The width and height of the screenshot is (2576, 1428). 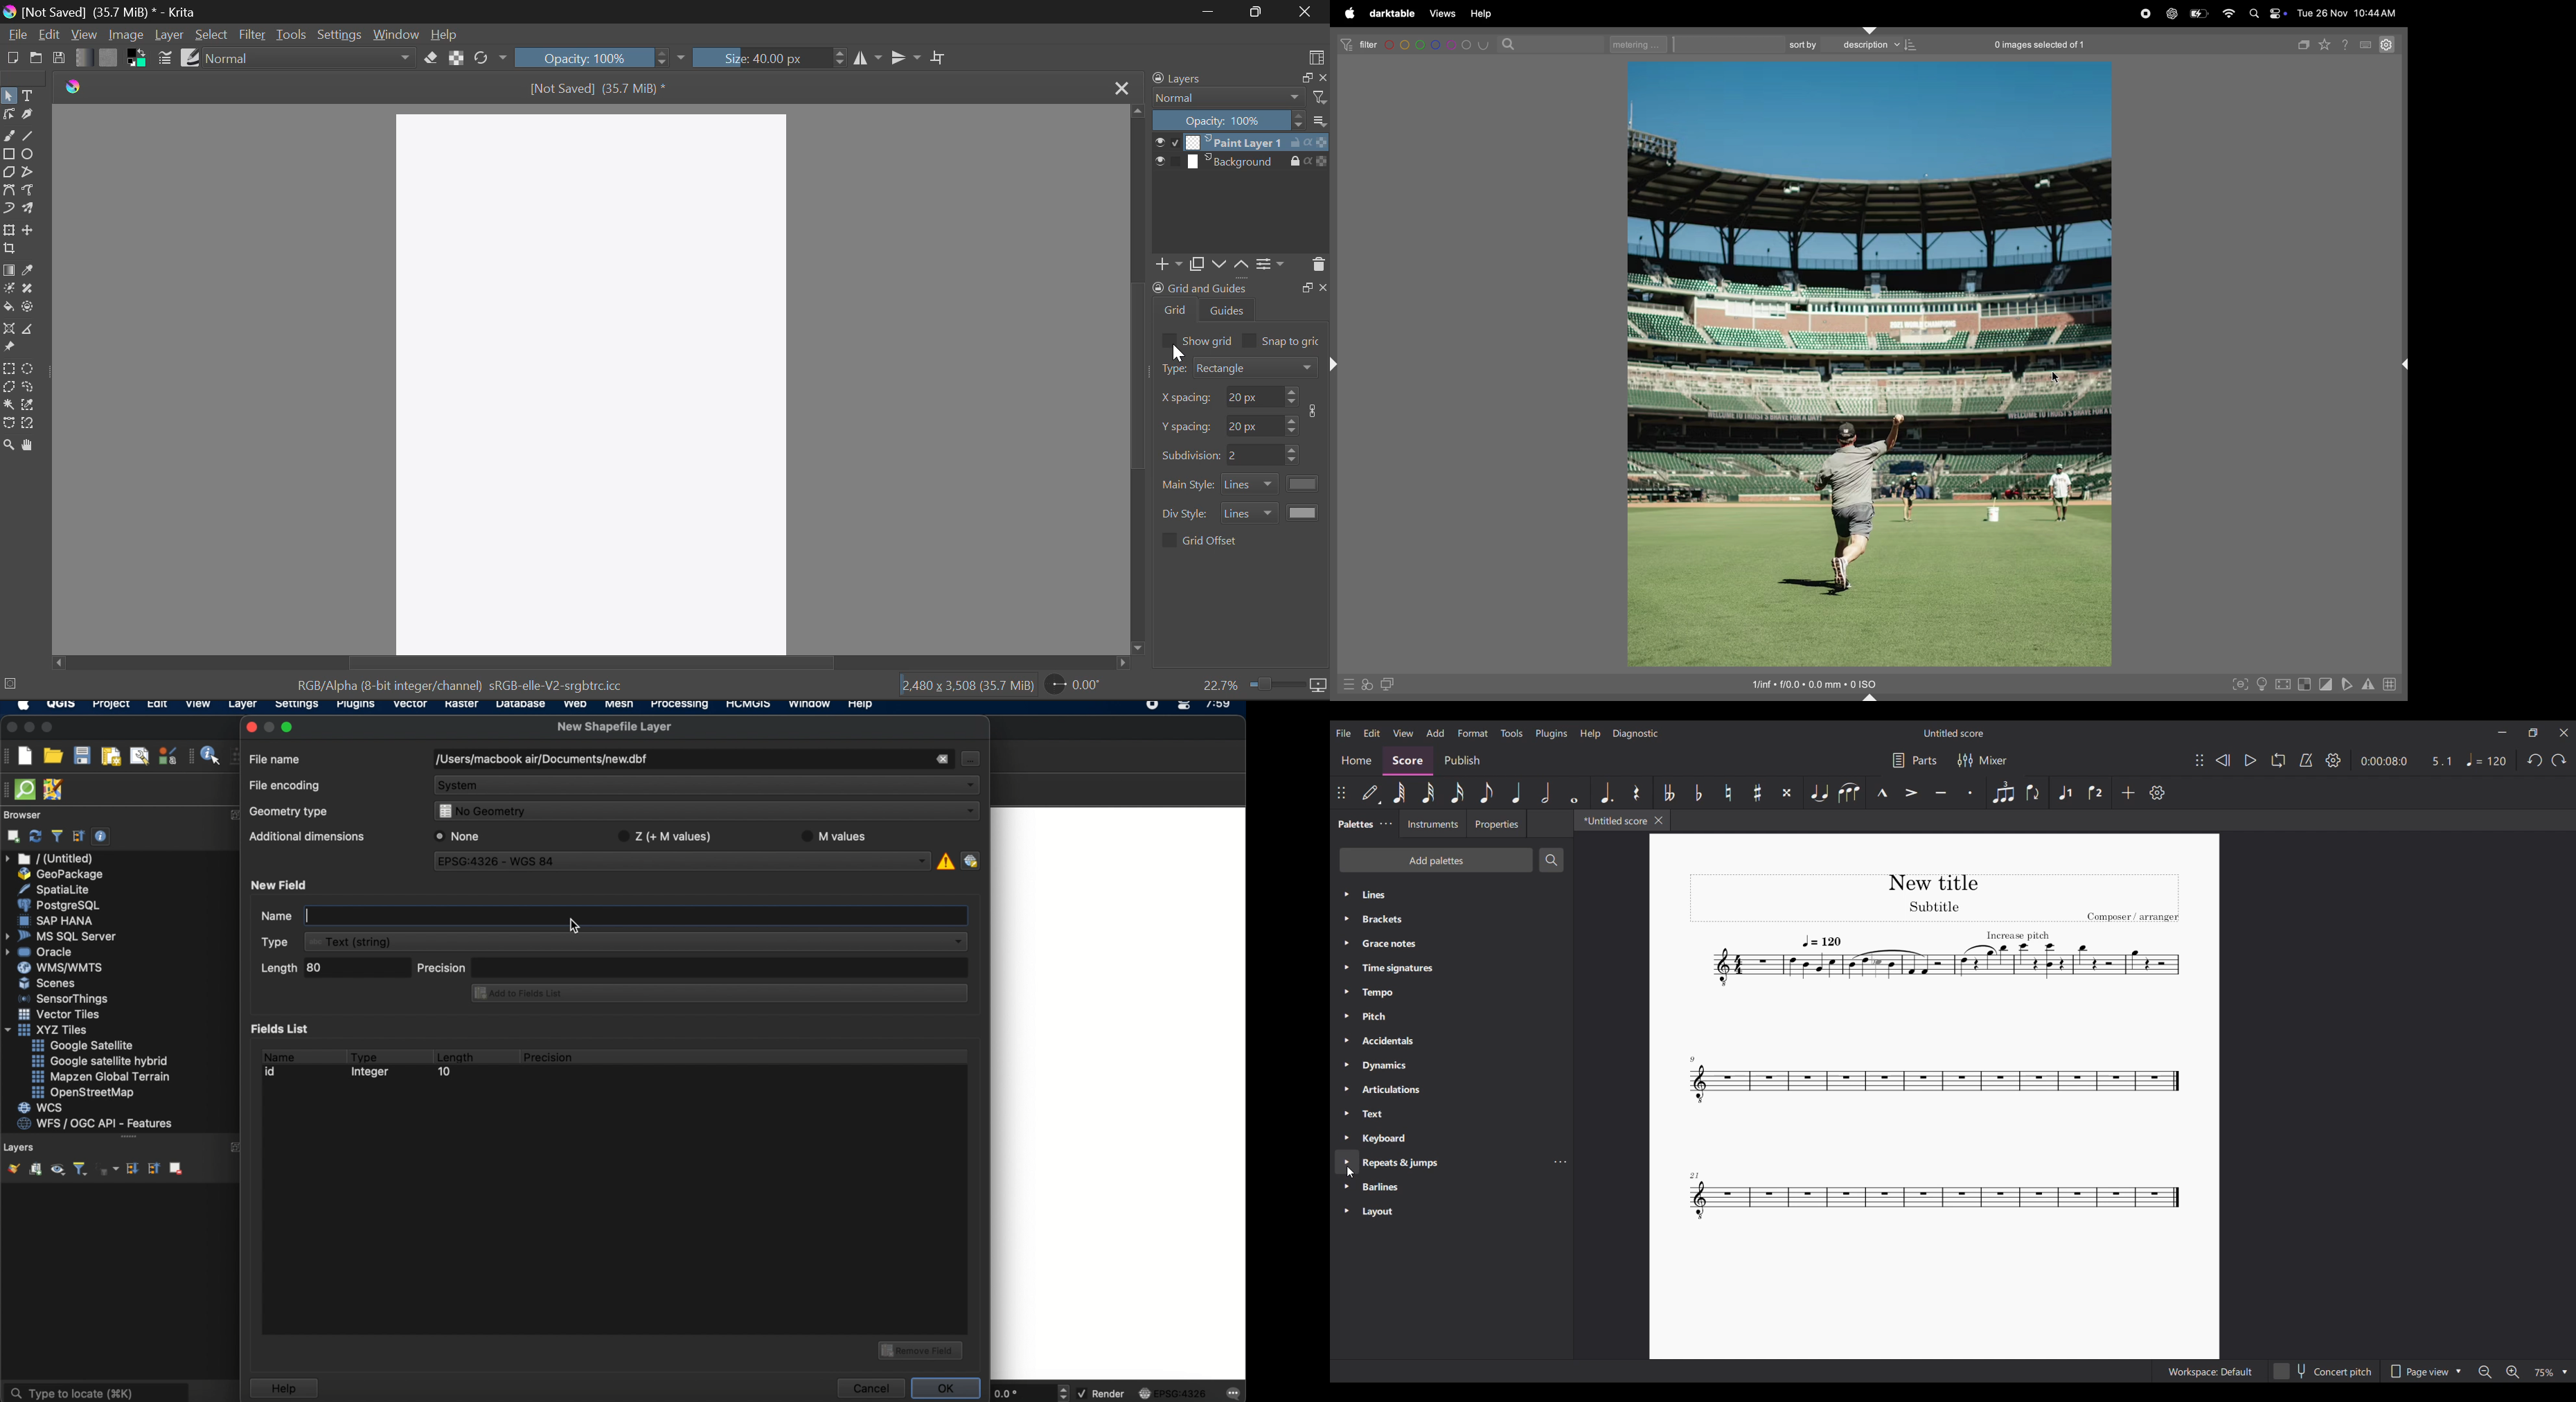 I want to click on remove, so click(x=941, y=759).